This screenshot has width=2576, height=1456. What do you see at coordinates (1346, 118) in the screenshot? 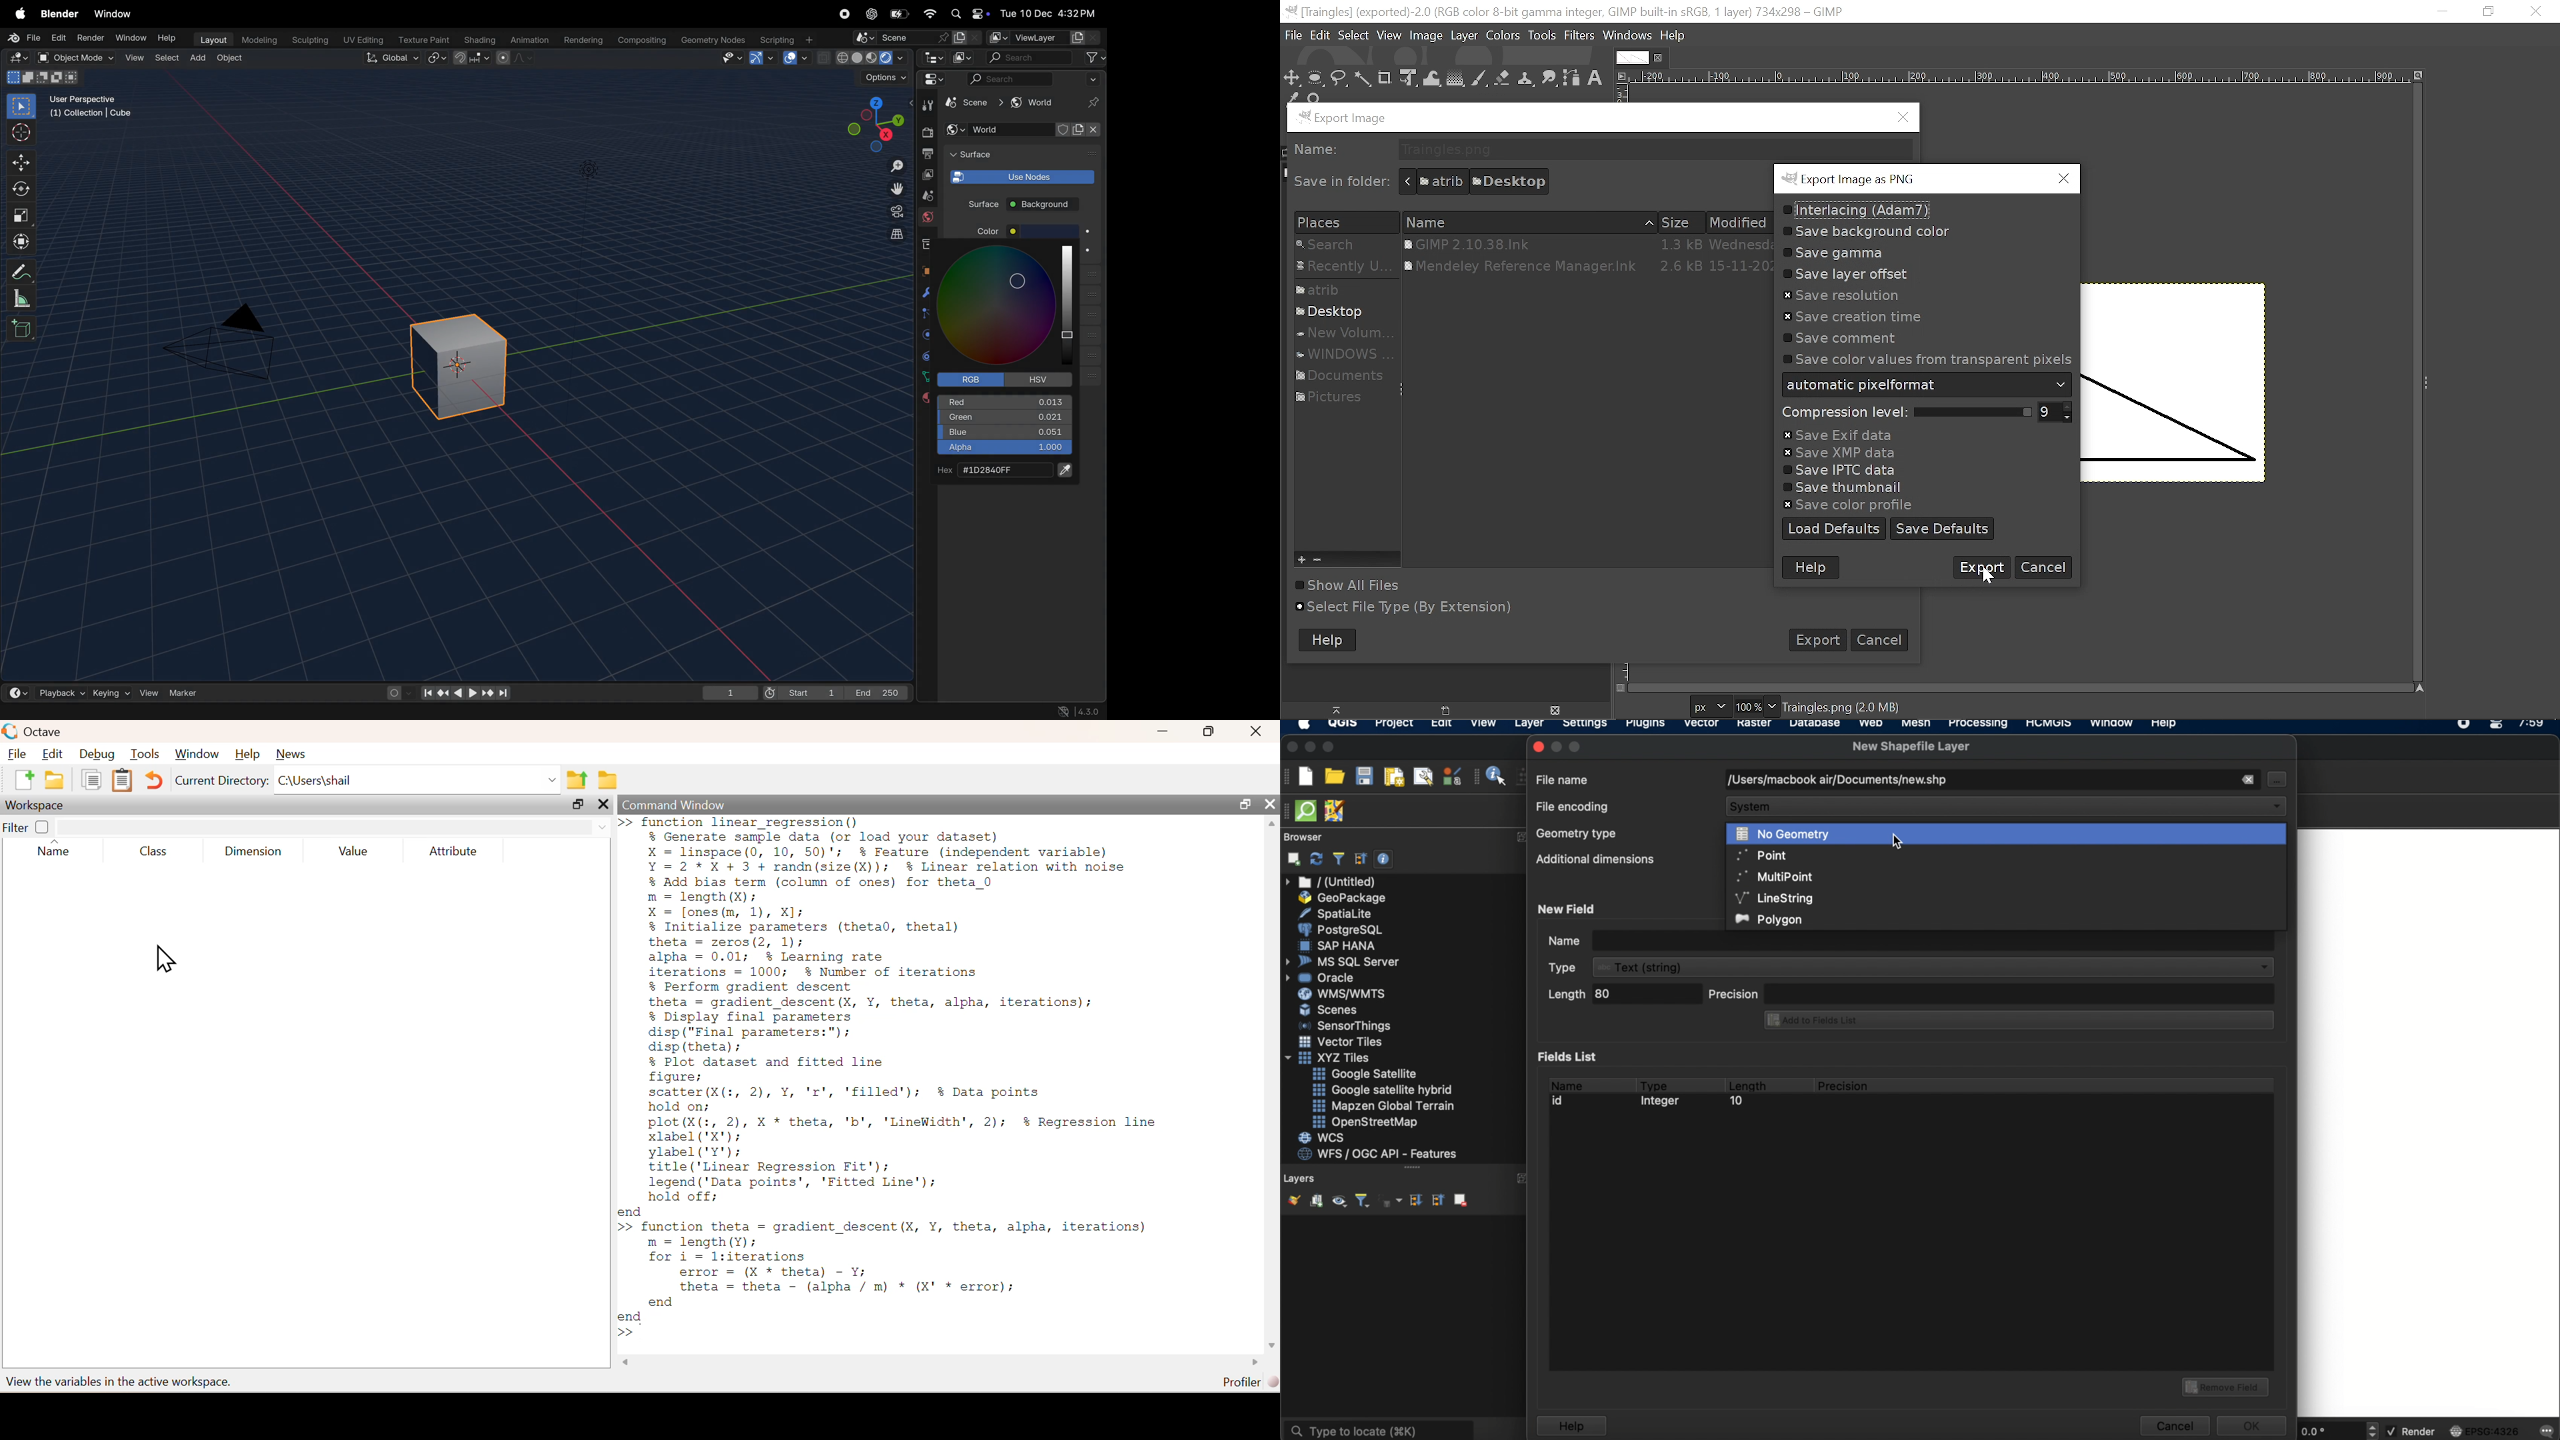
I see `Window name` at bounding box center [1346, 118].